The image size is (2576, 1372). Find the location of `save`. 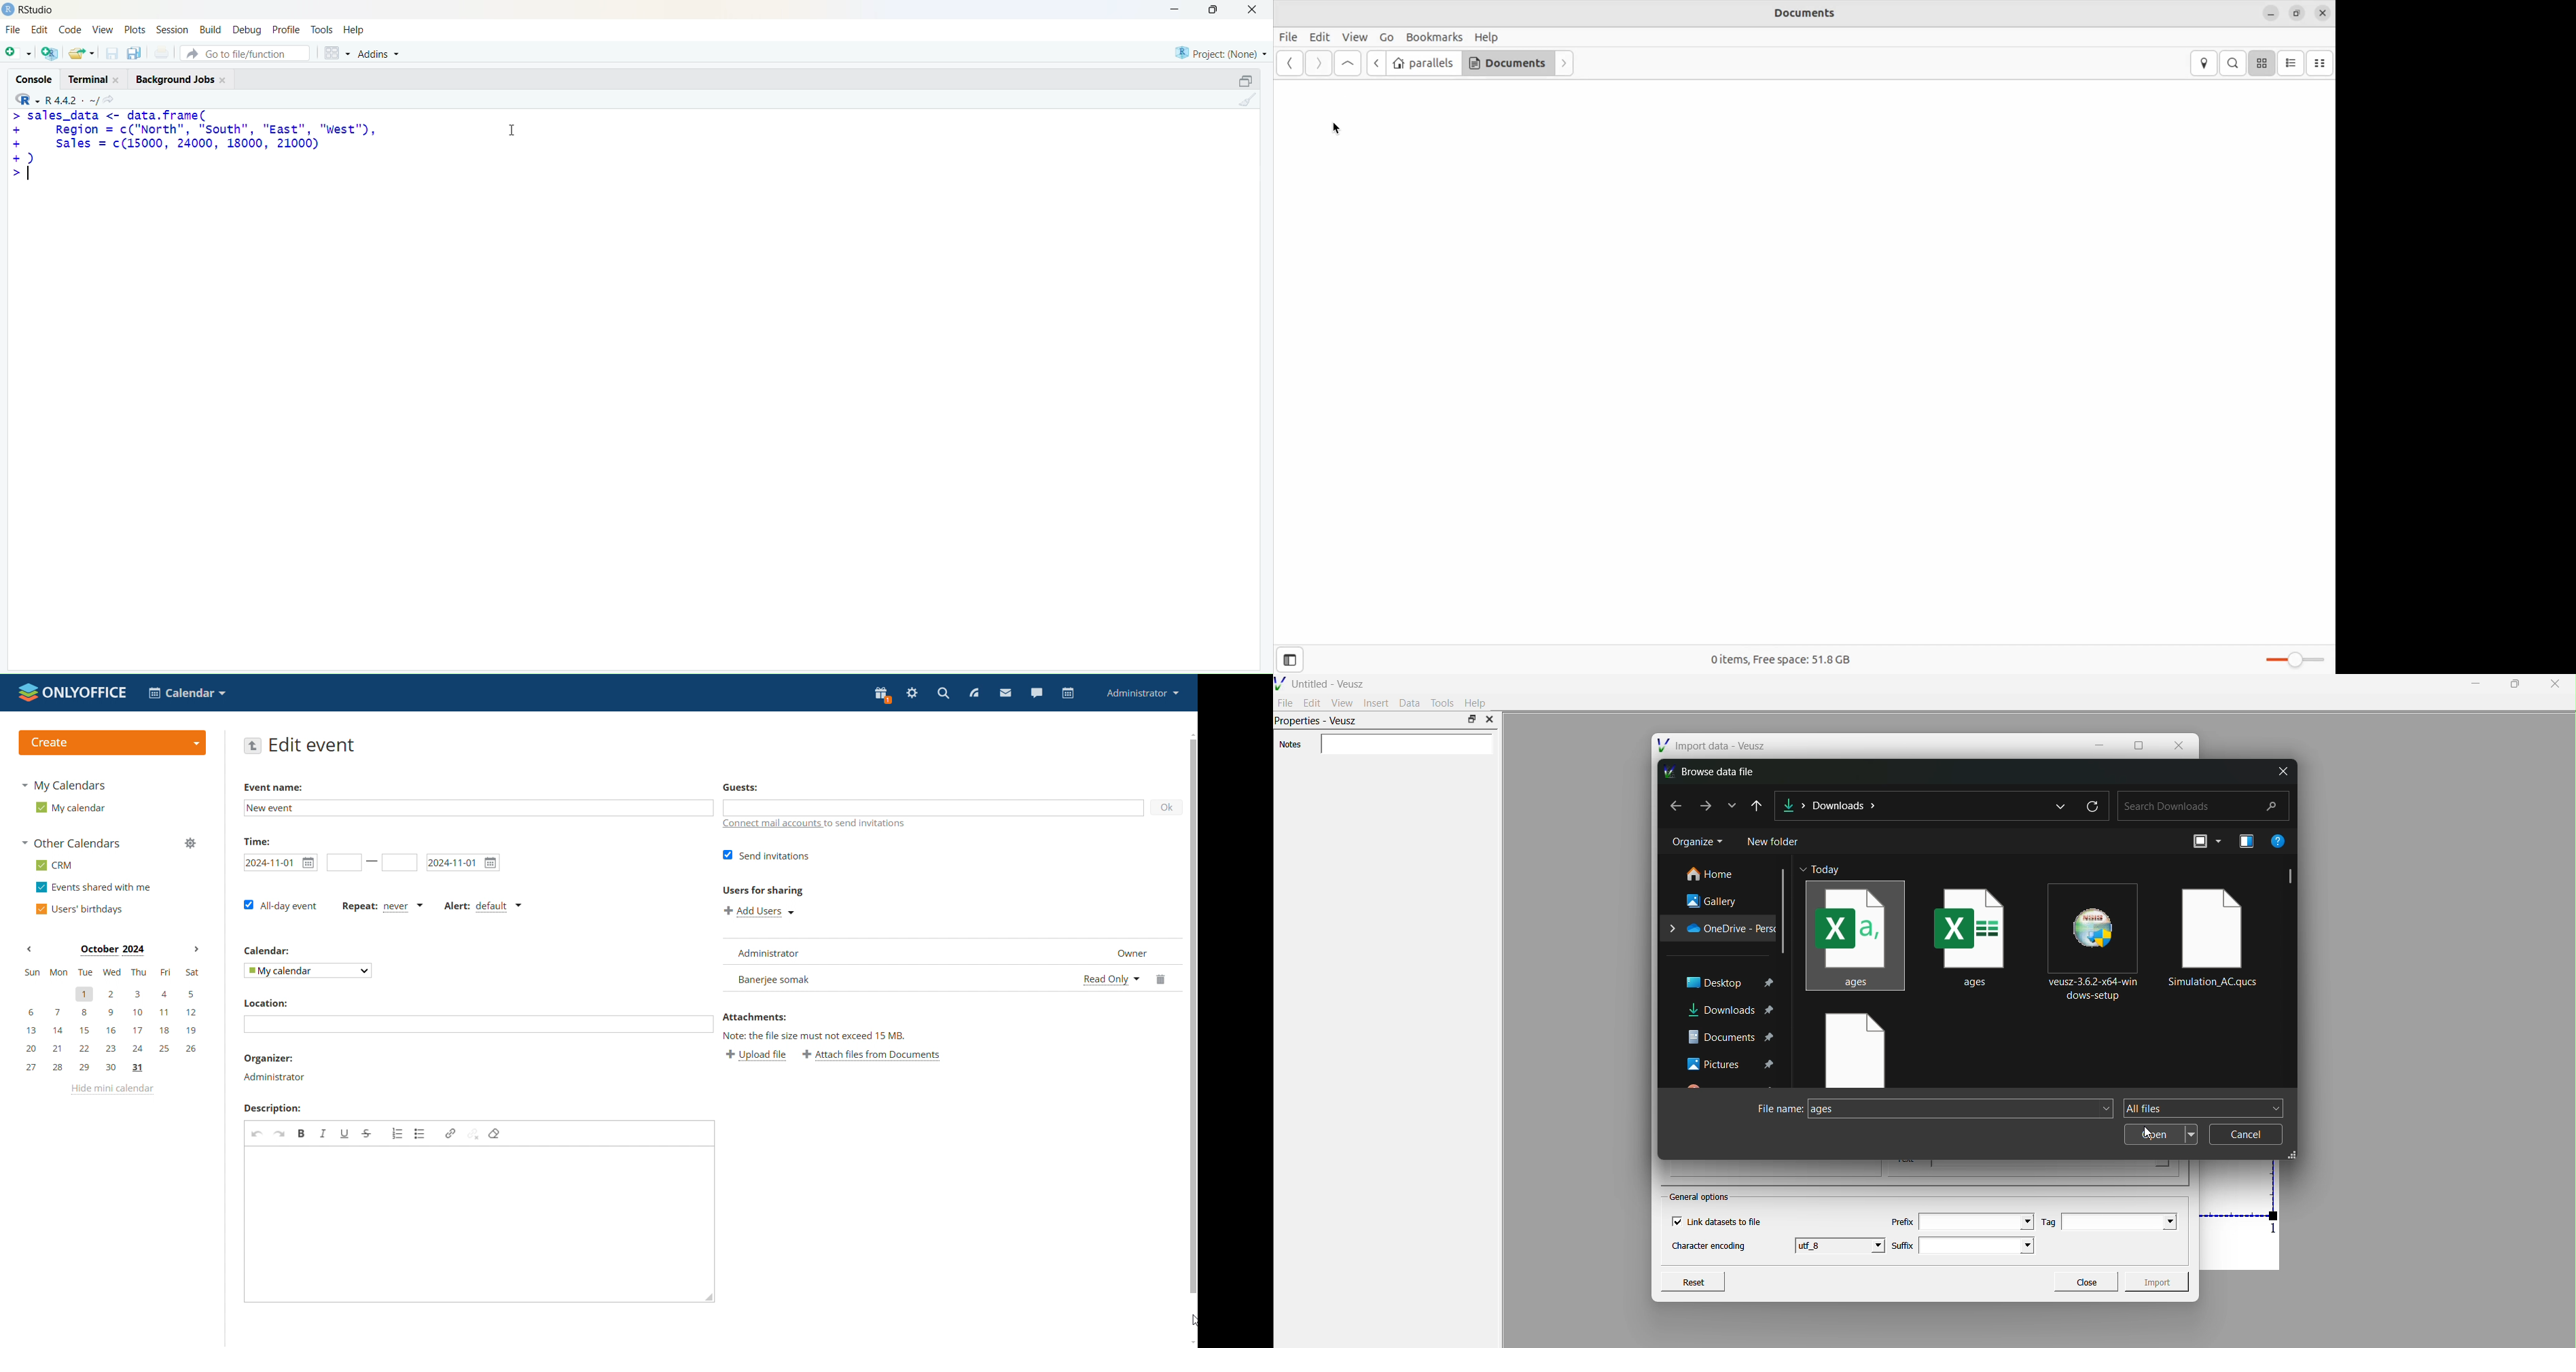

save is located at coordinates (111, 56).